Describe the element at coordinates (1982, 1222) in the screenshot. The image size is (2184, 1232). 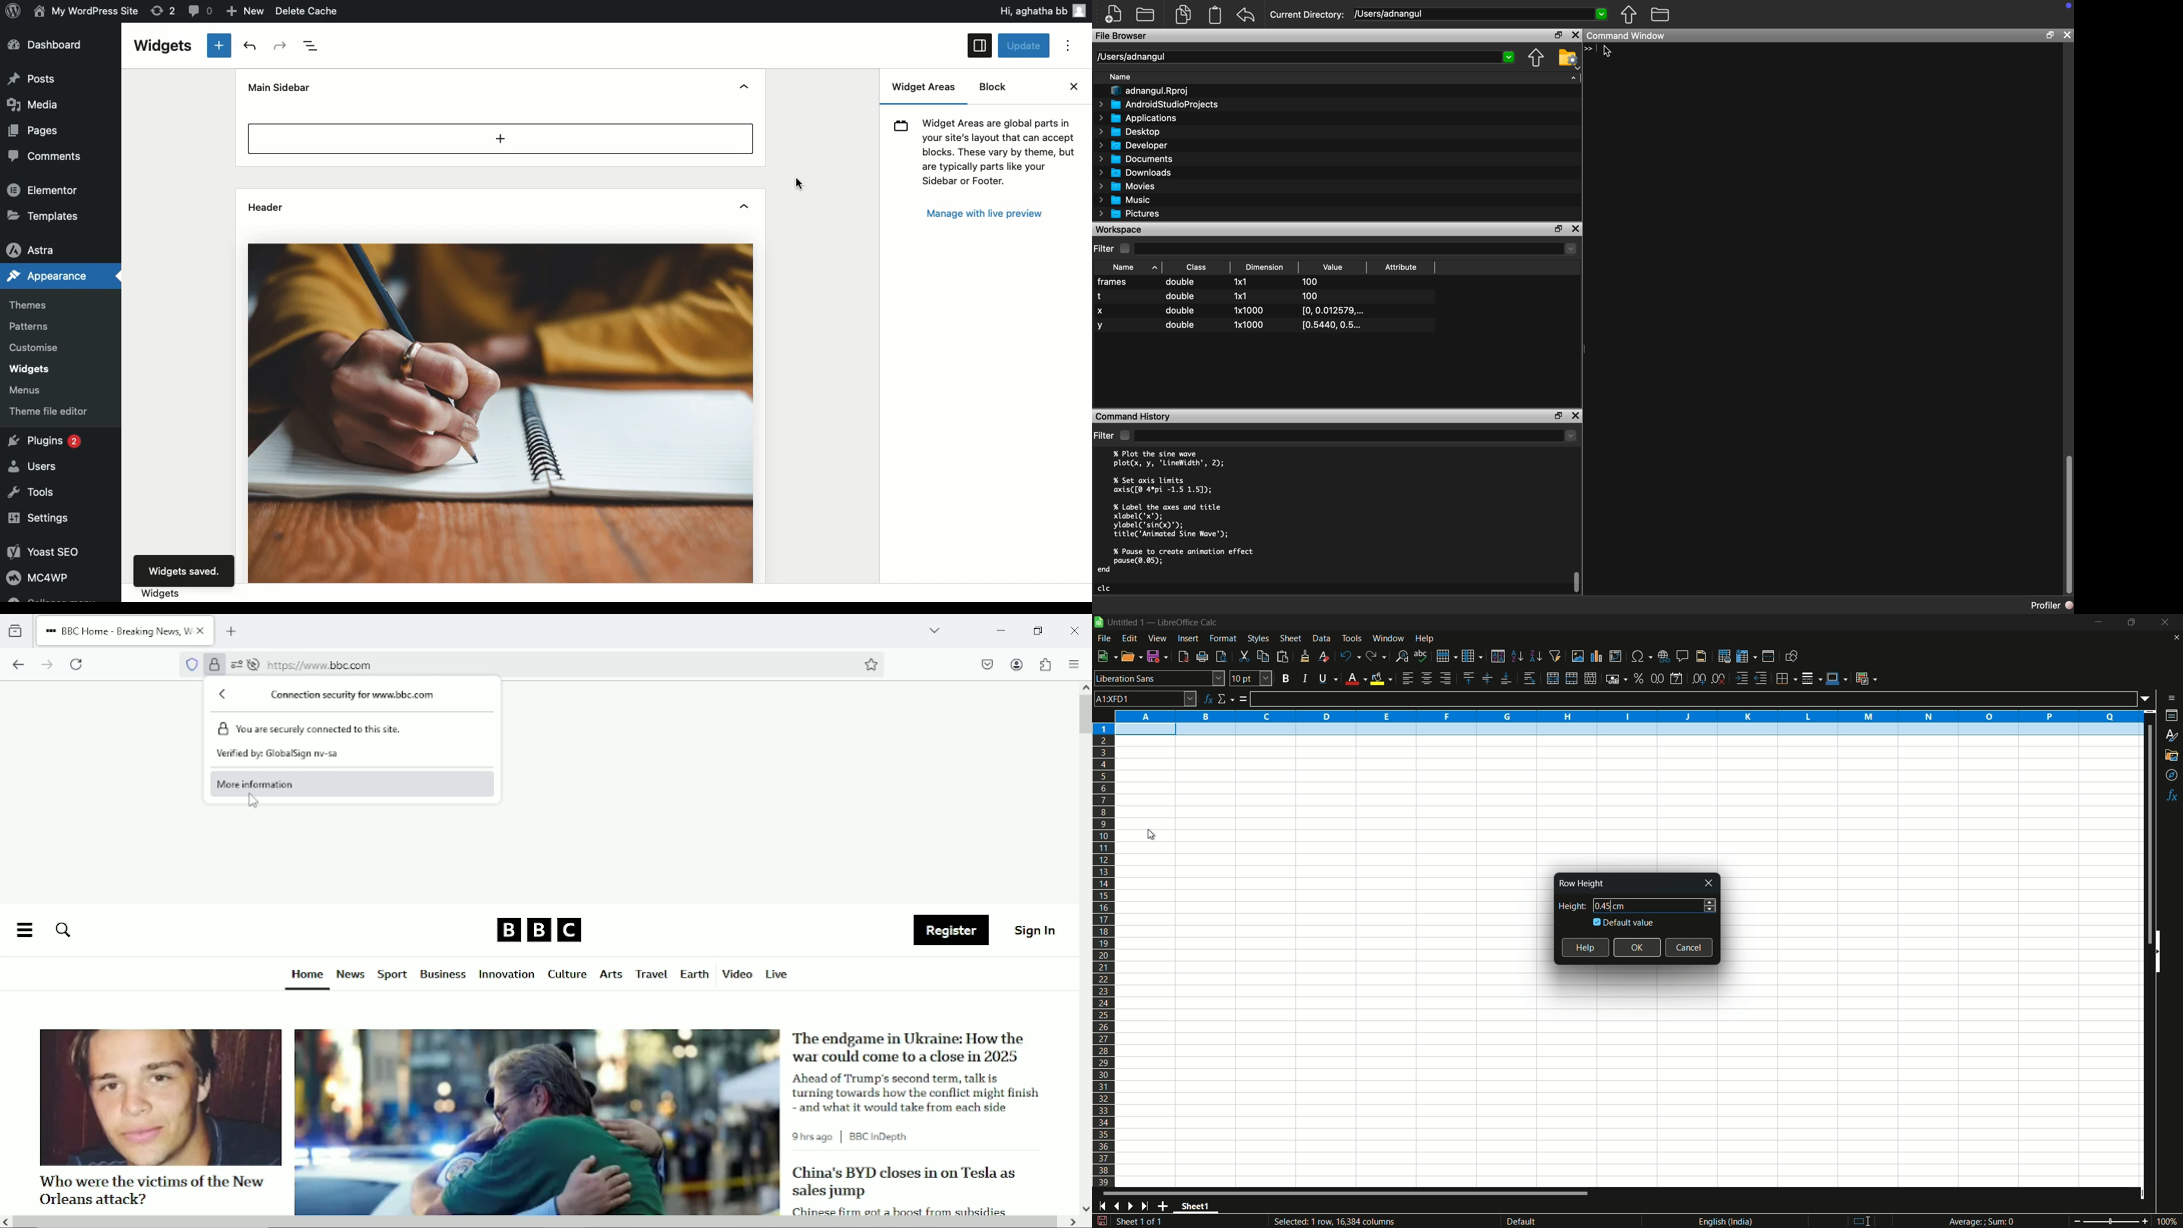
I see `Average; Sum 0` at that location.